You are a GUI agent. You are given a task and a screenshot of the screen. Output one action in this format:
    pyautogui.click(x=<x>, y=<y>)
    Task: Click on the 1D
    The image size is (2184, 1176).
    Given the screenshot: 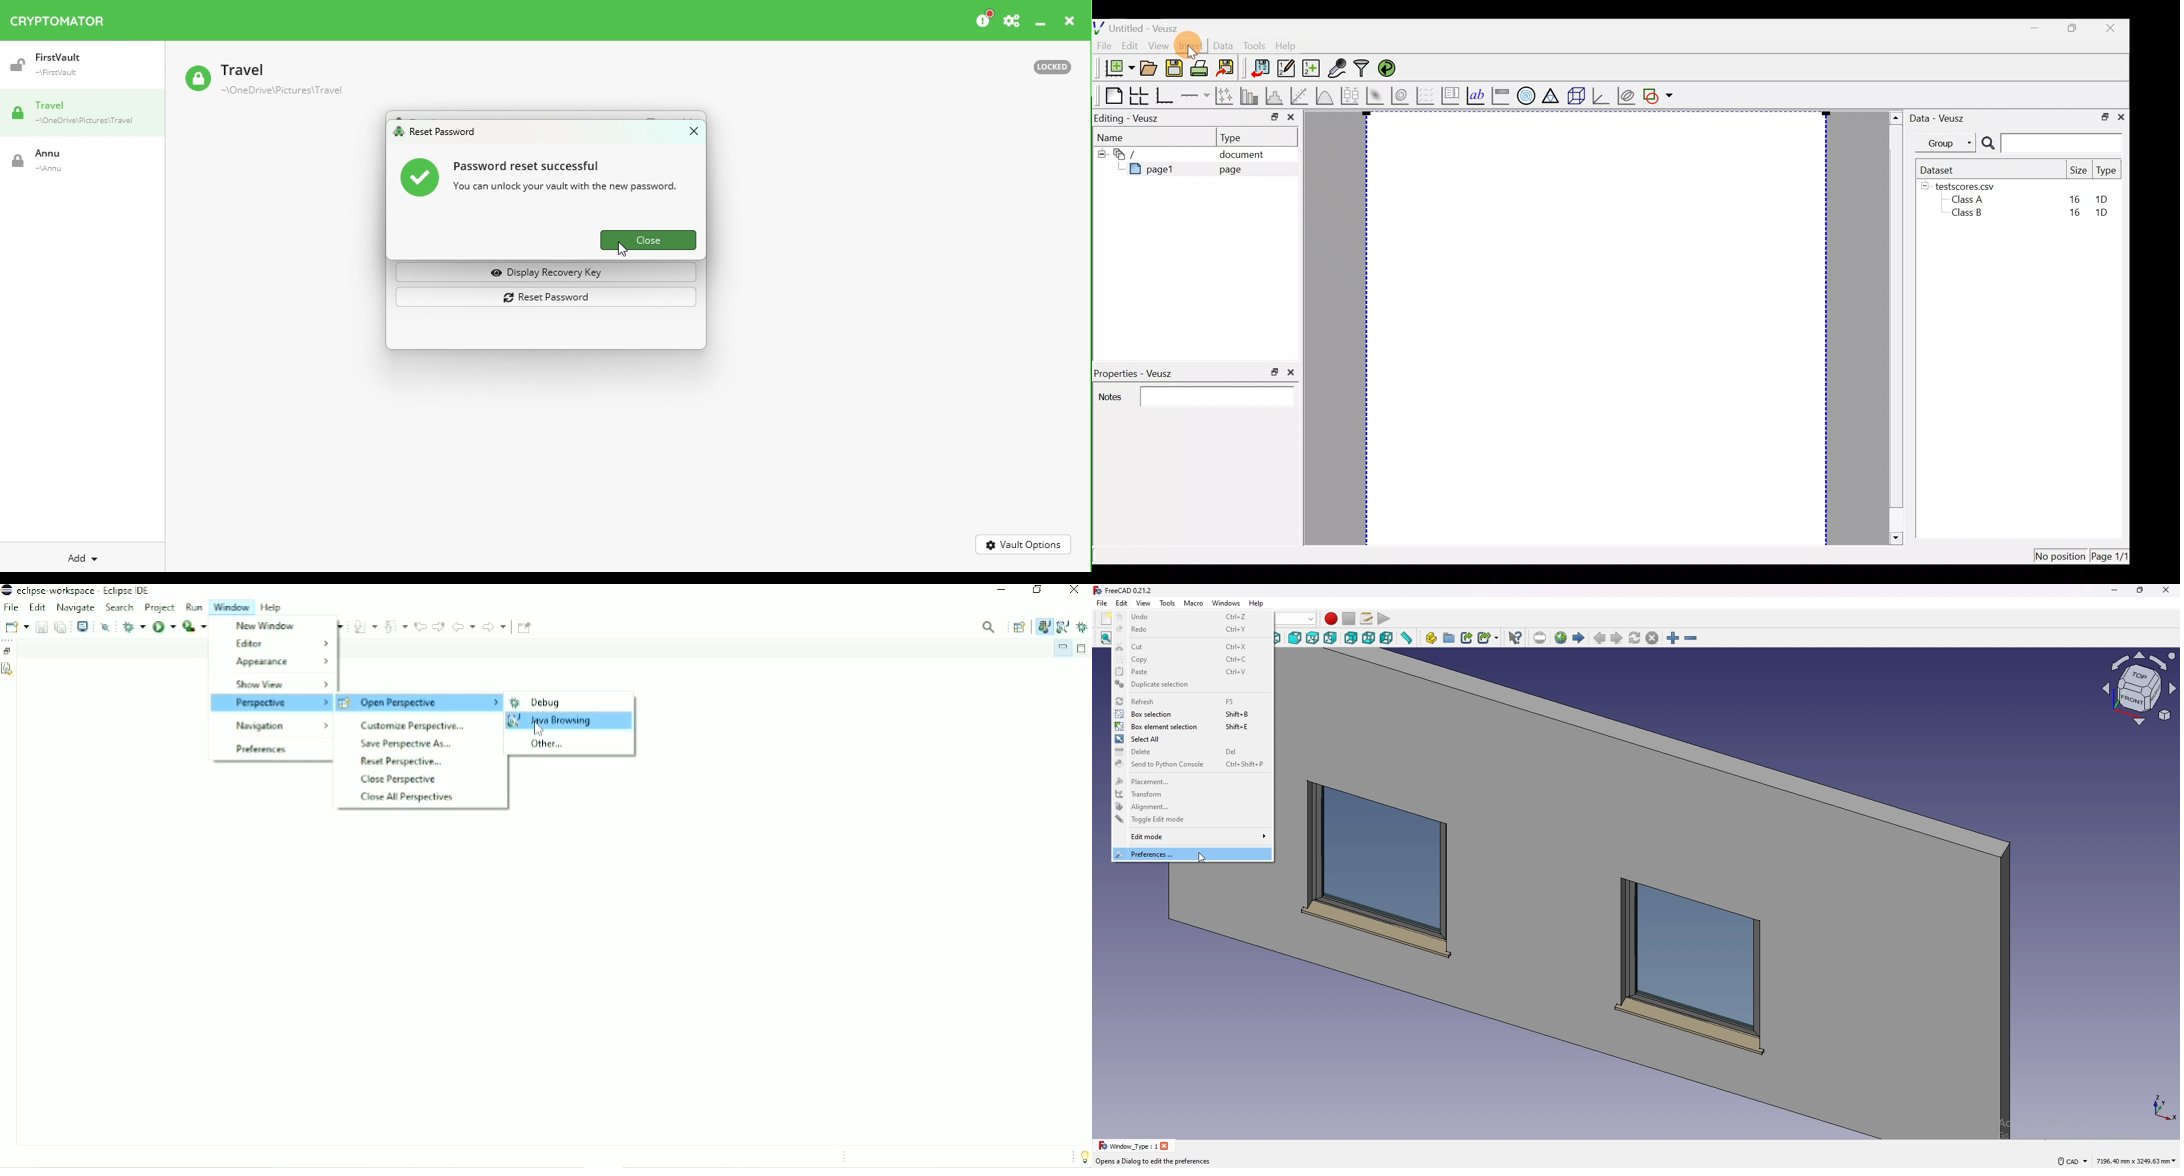 What is the action you would take?
    pyautogui.click(x=2106, y=214)
    